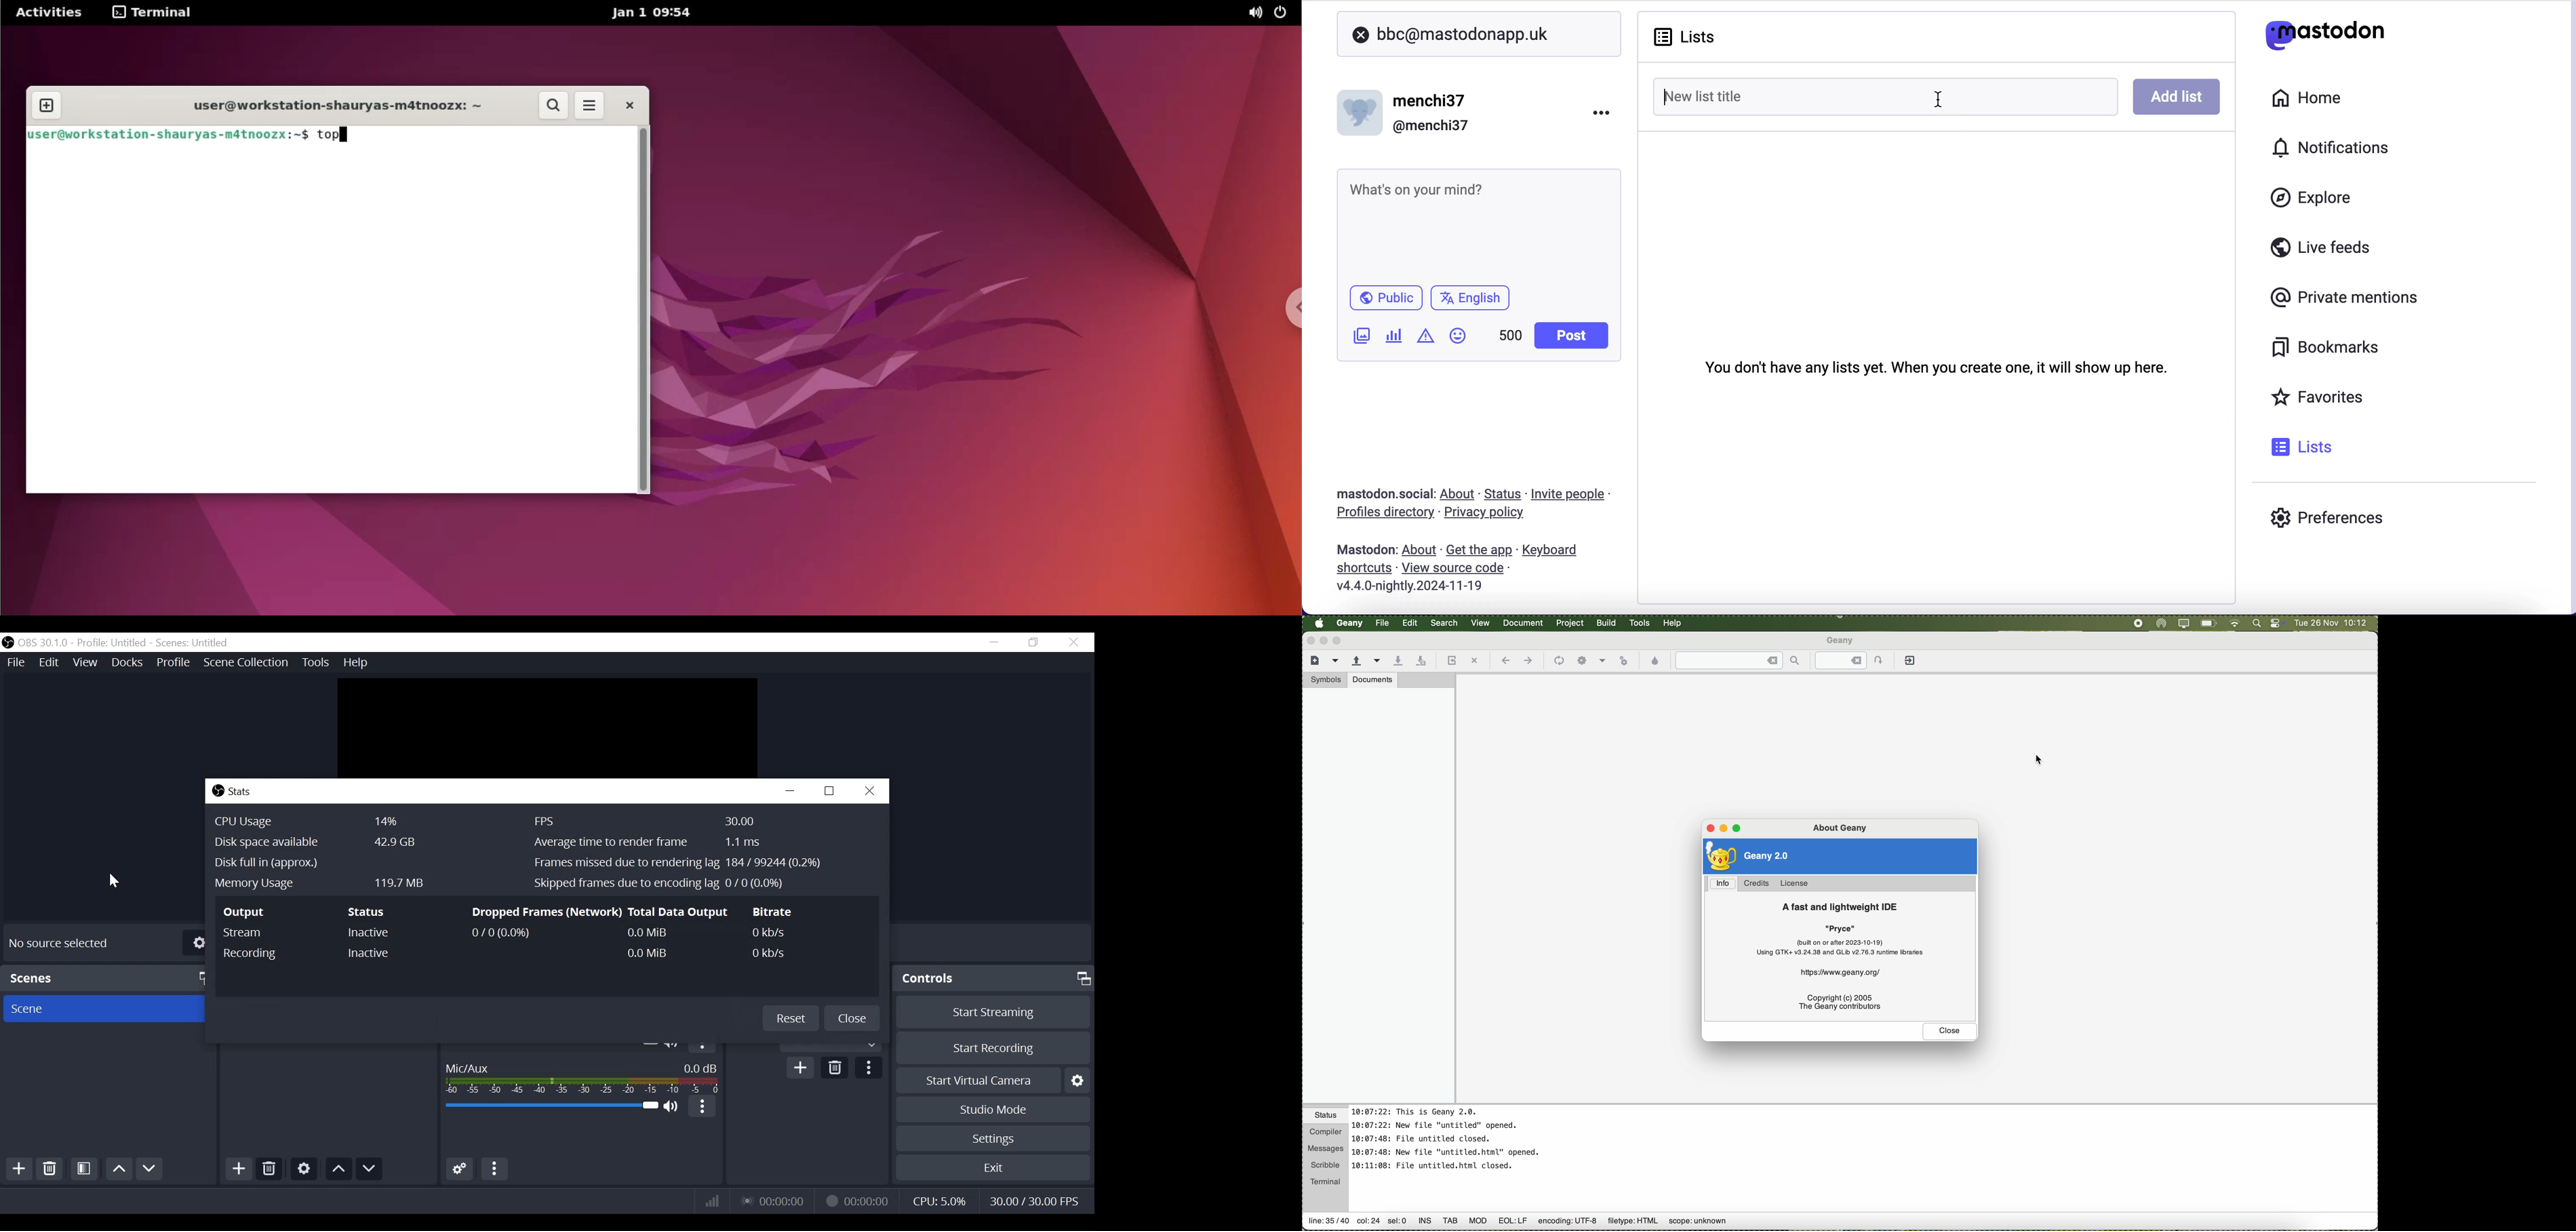 The image size is (2576, 1232). I want to click on 0/0(0.0%), so click(509, 934).